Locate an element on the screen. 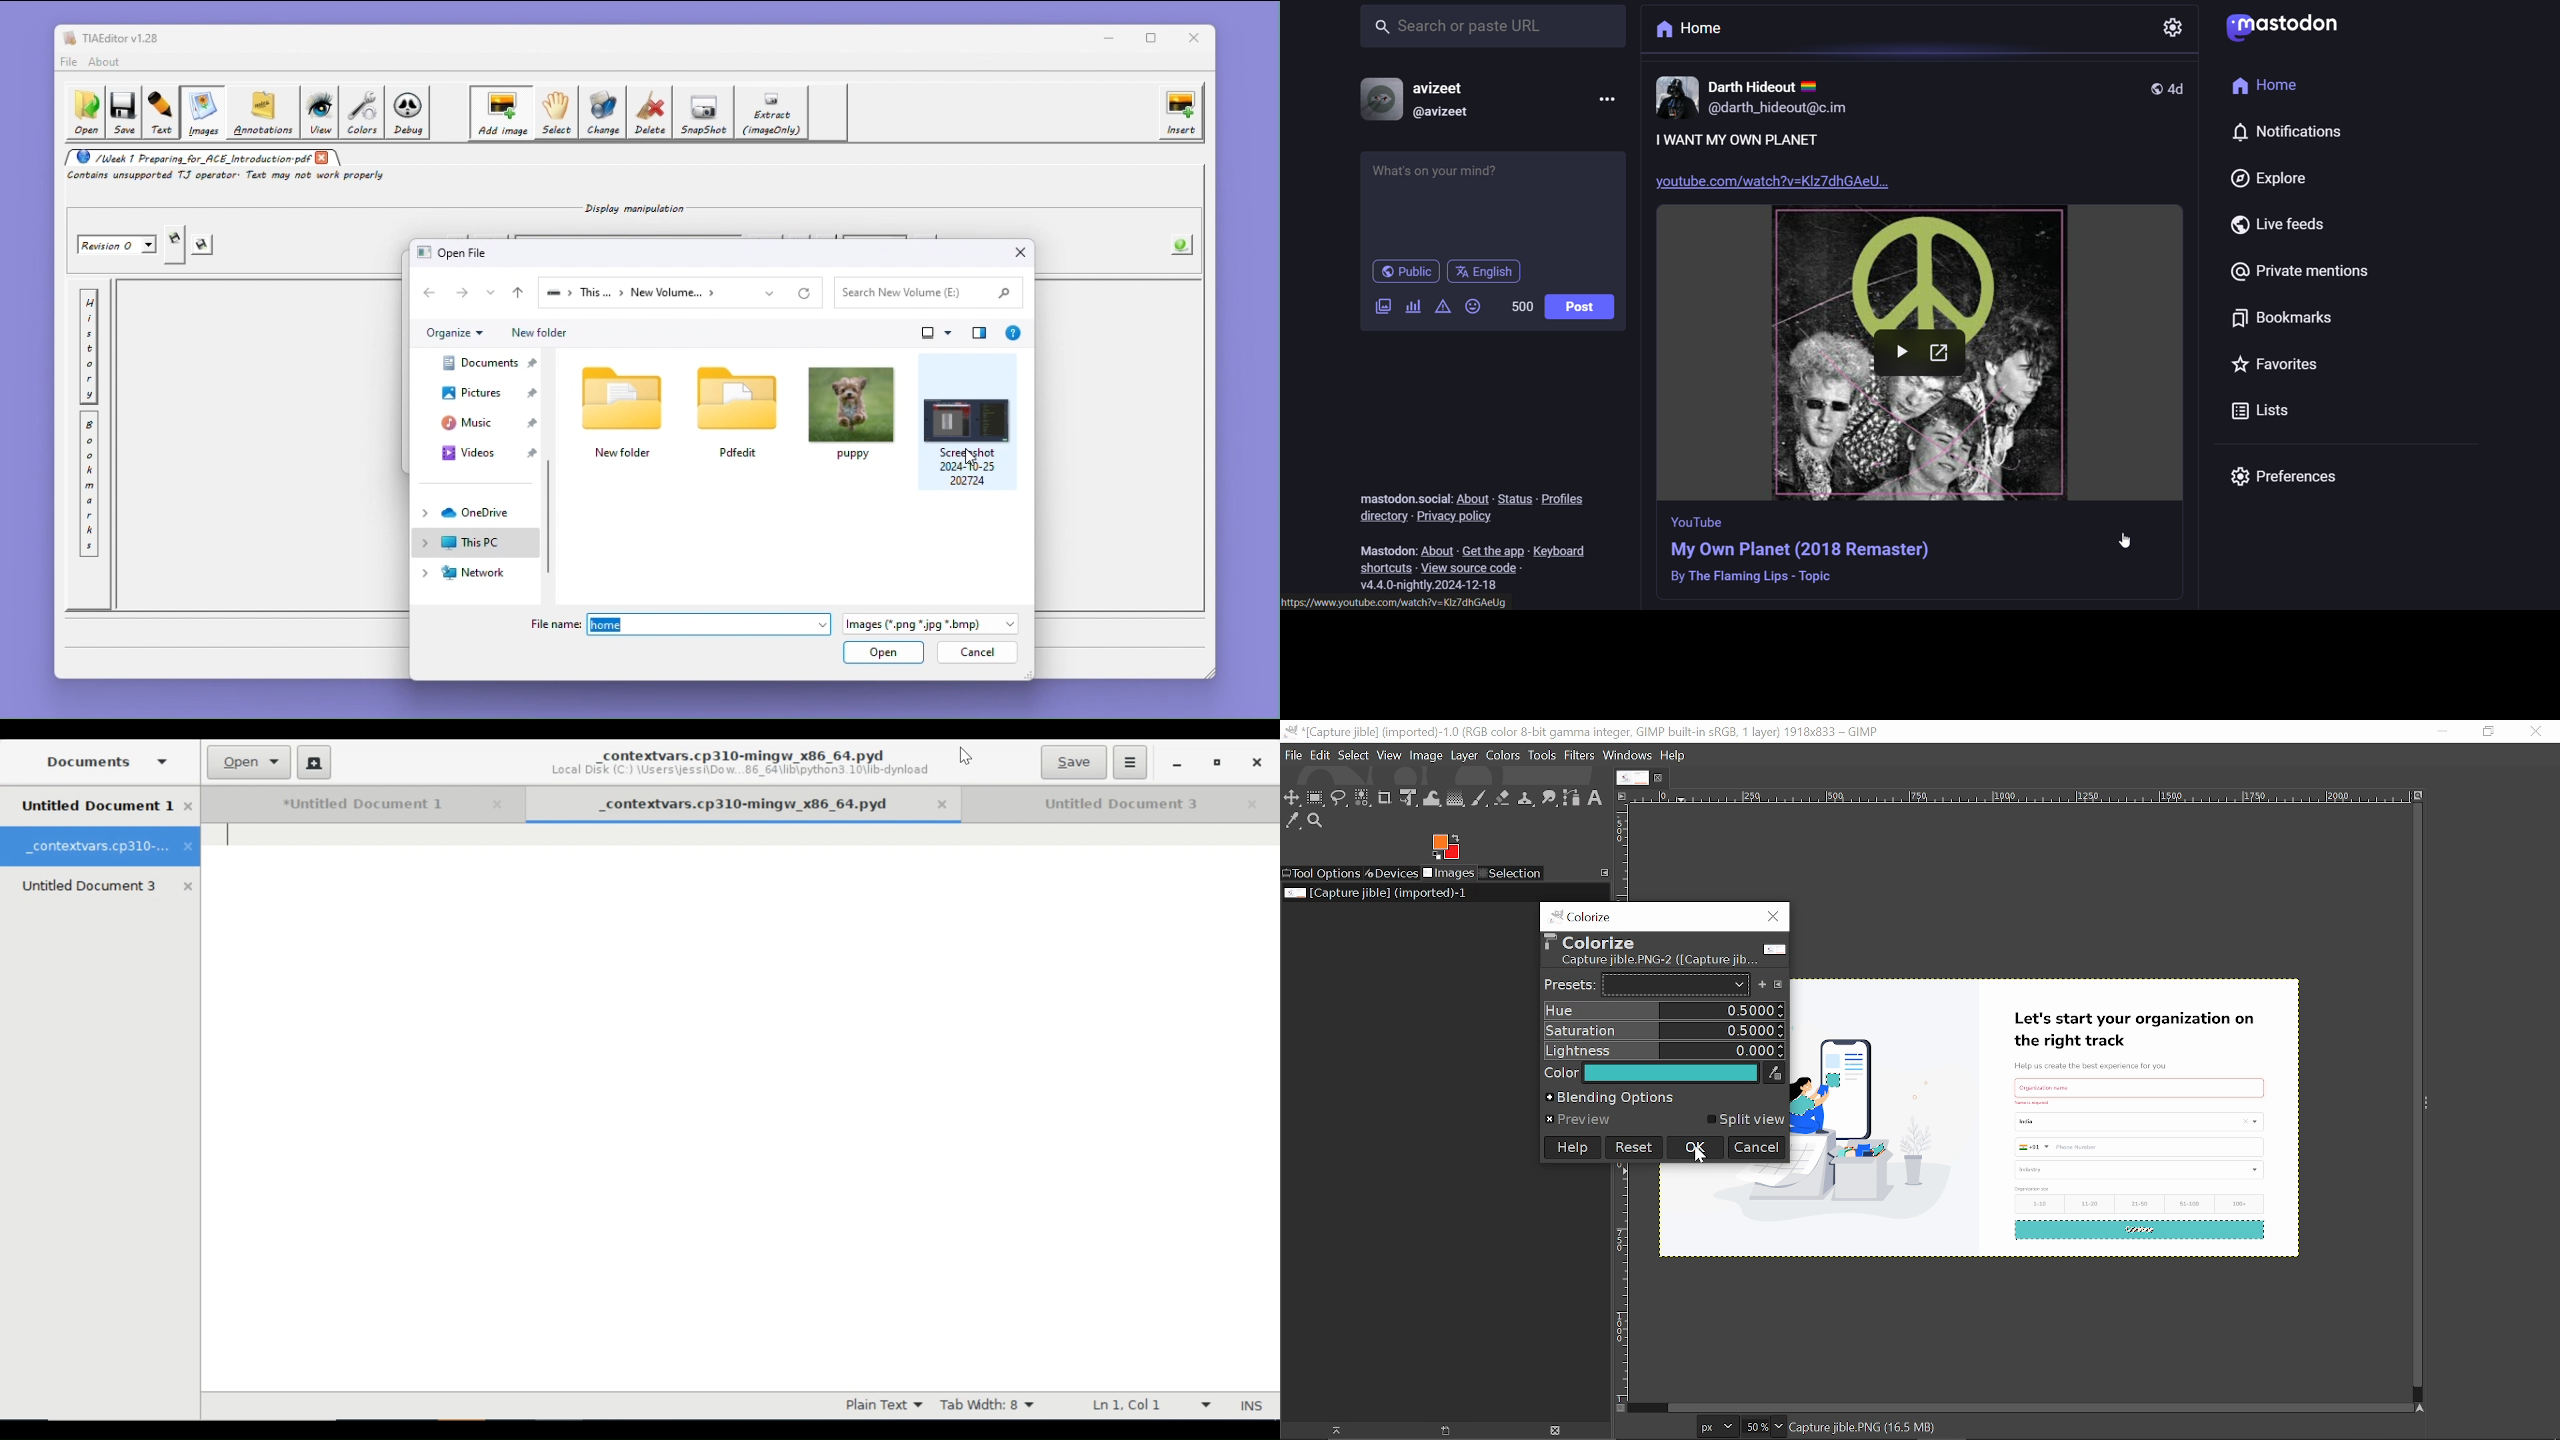  about is located at coordinates (1472, 495).